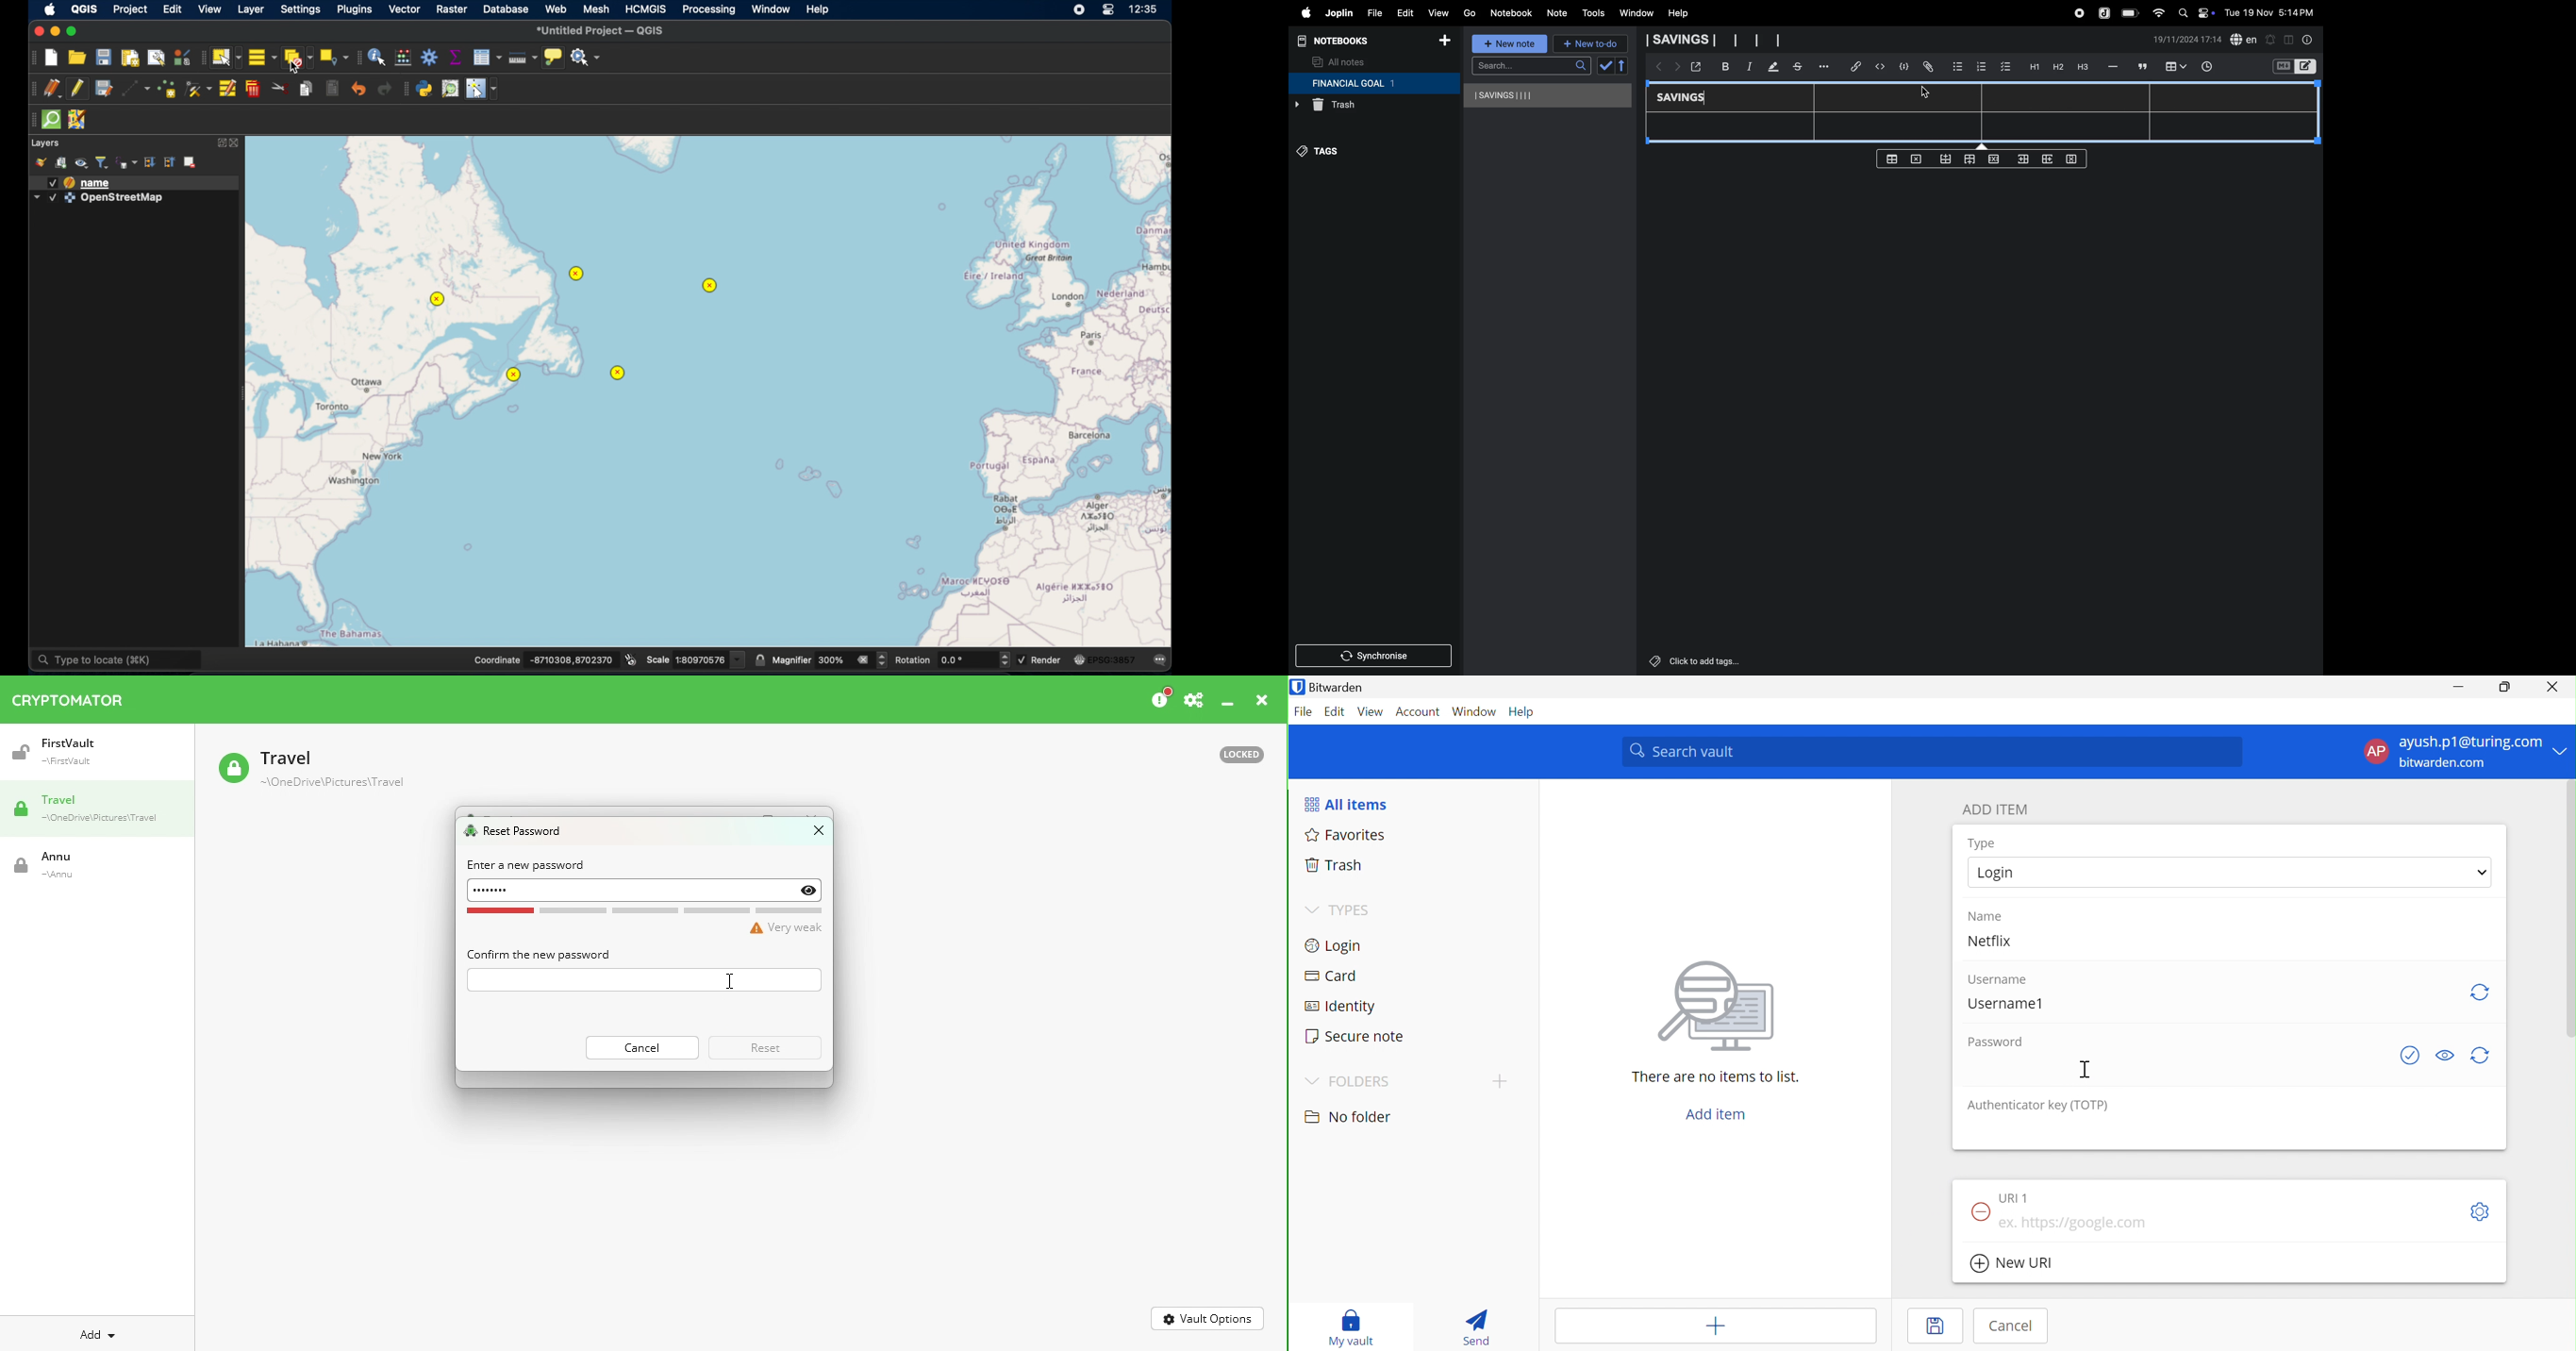  I want to click on date and time, so click(2273, 12).